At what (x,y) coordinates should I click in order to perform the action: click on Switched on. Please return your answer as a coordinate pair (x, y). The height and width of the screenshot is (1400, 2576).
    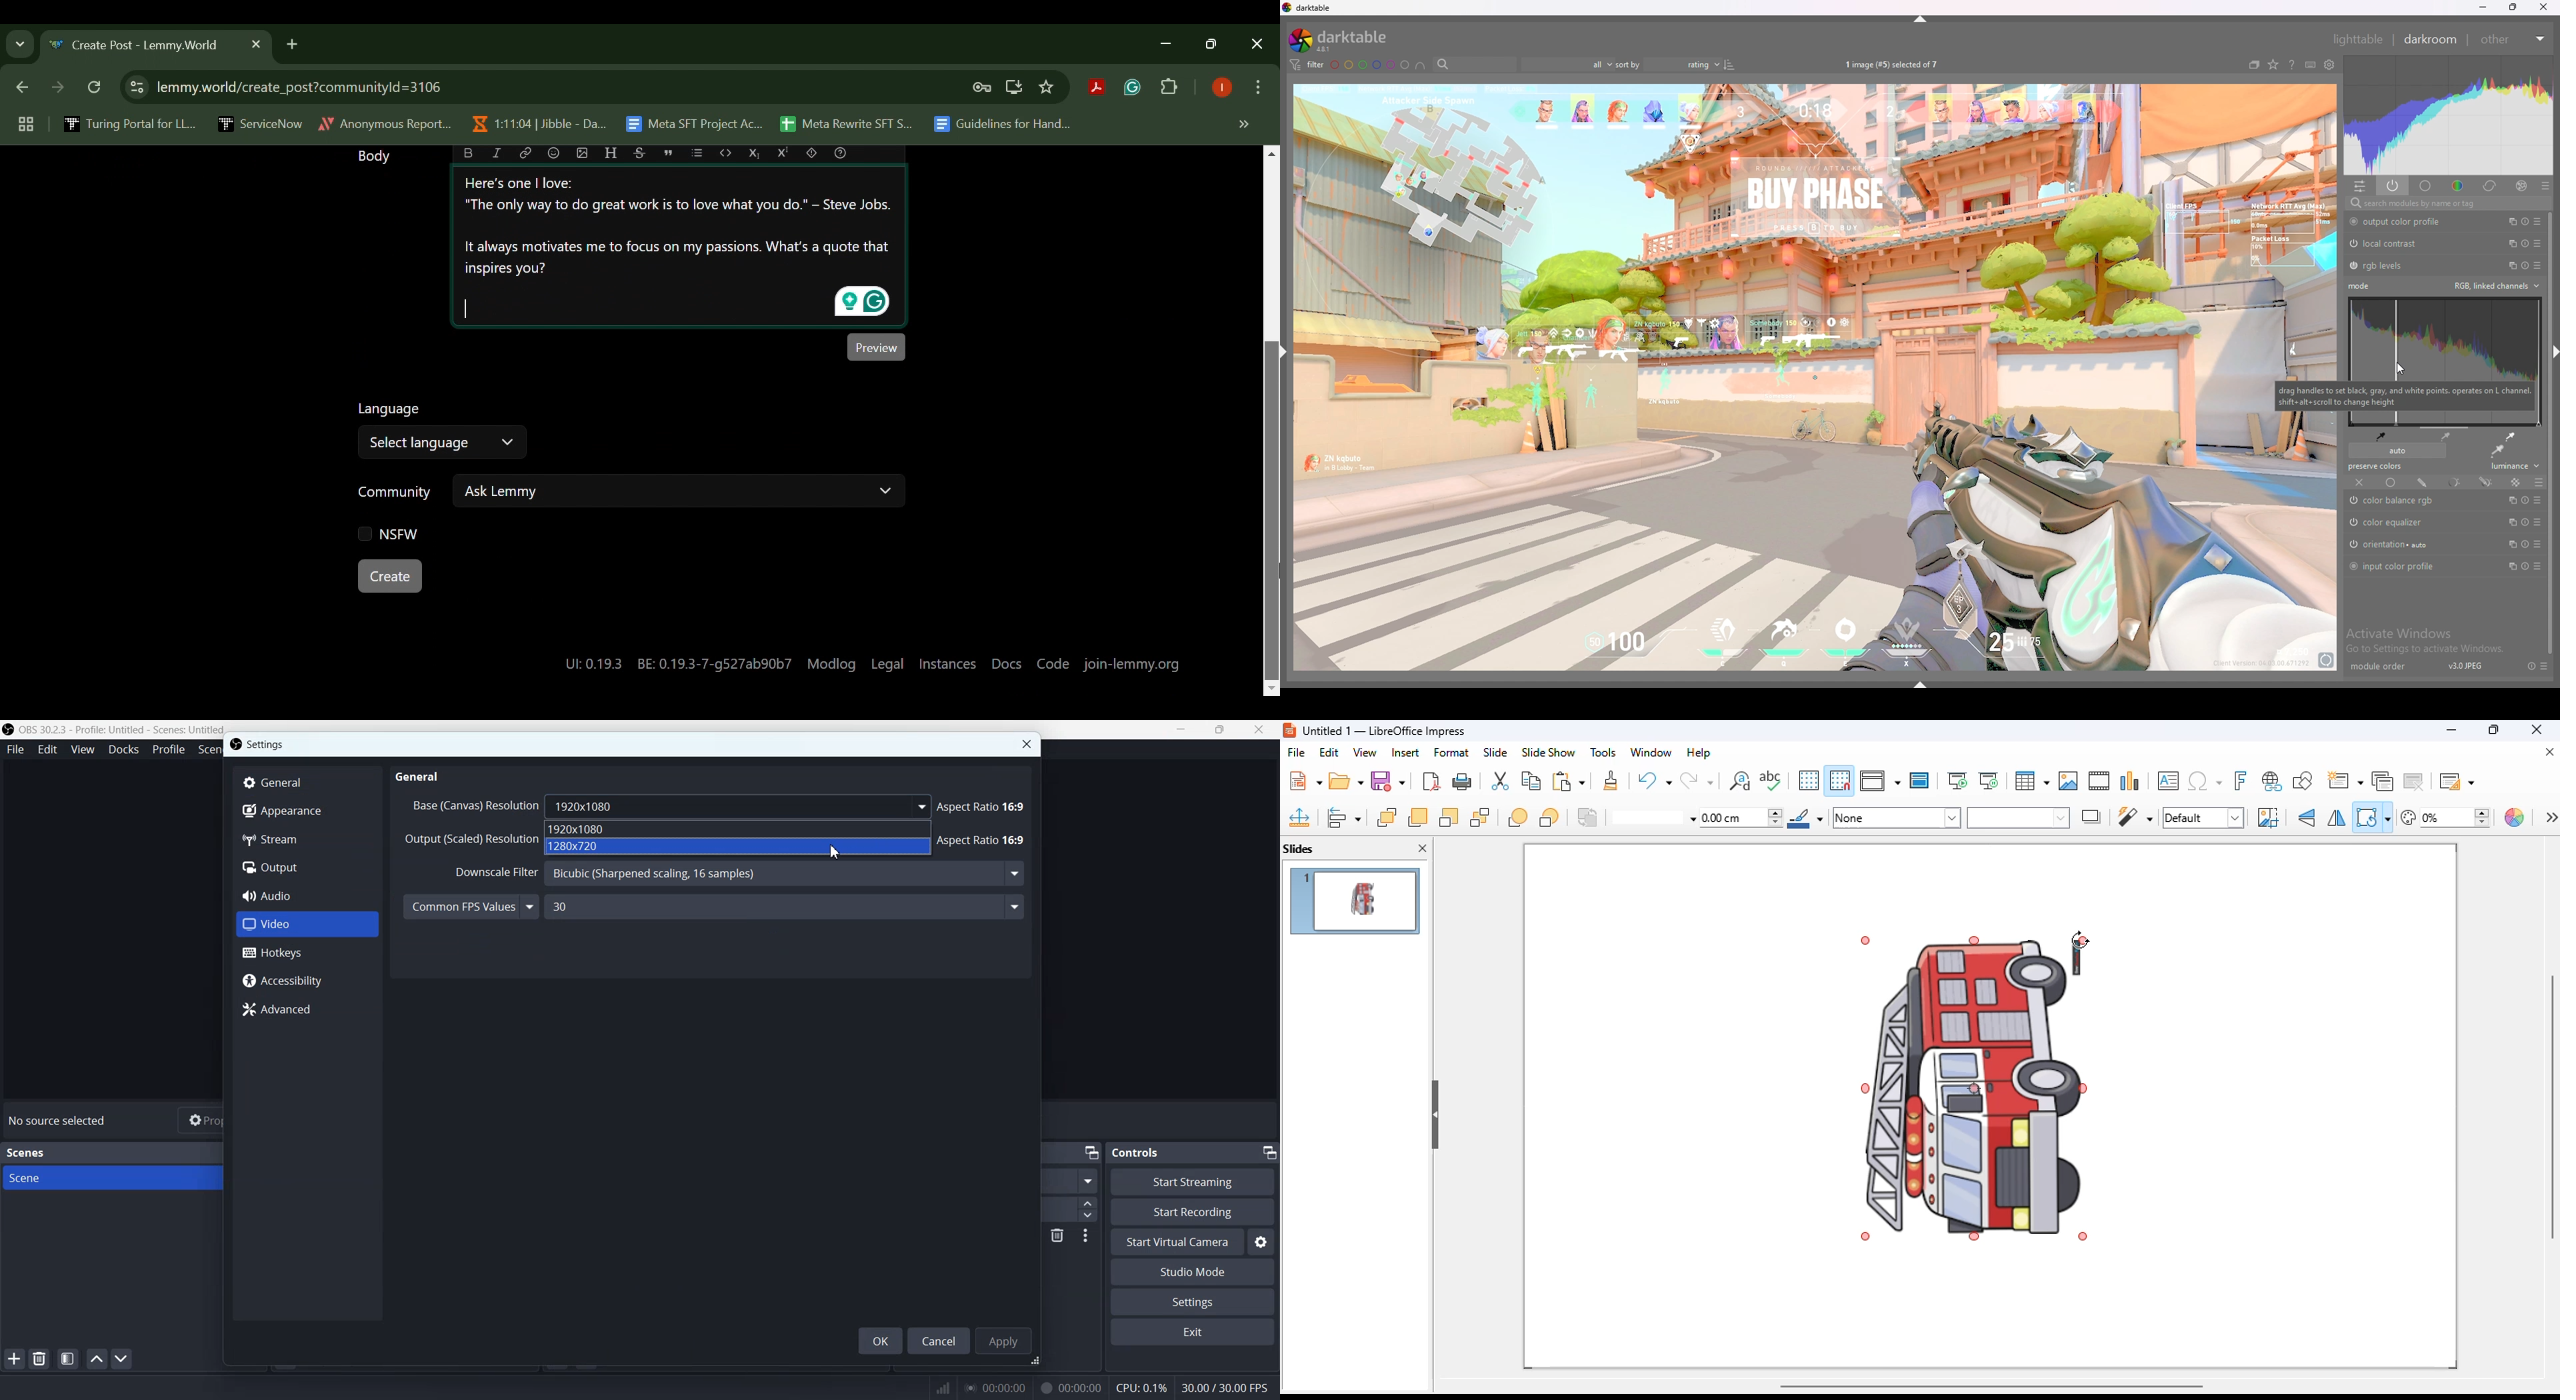
    Looking at the image, I should click on (2353, 266).